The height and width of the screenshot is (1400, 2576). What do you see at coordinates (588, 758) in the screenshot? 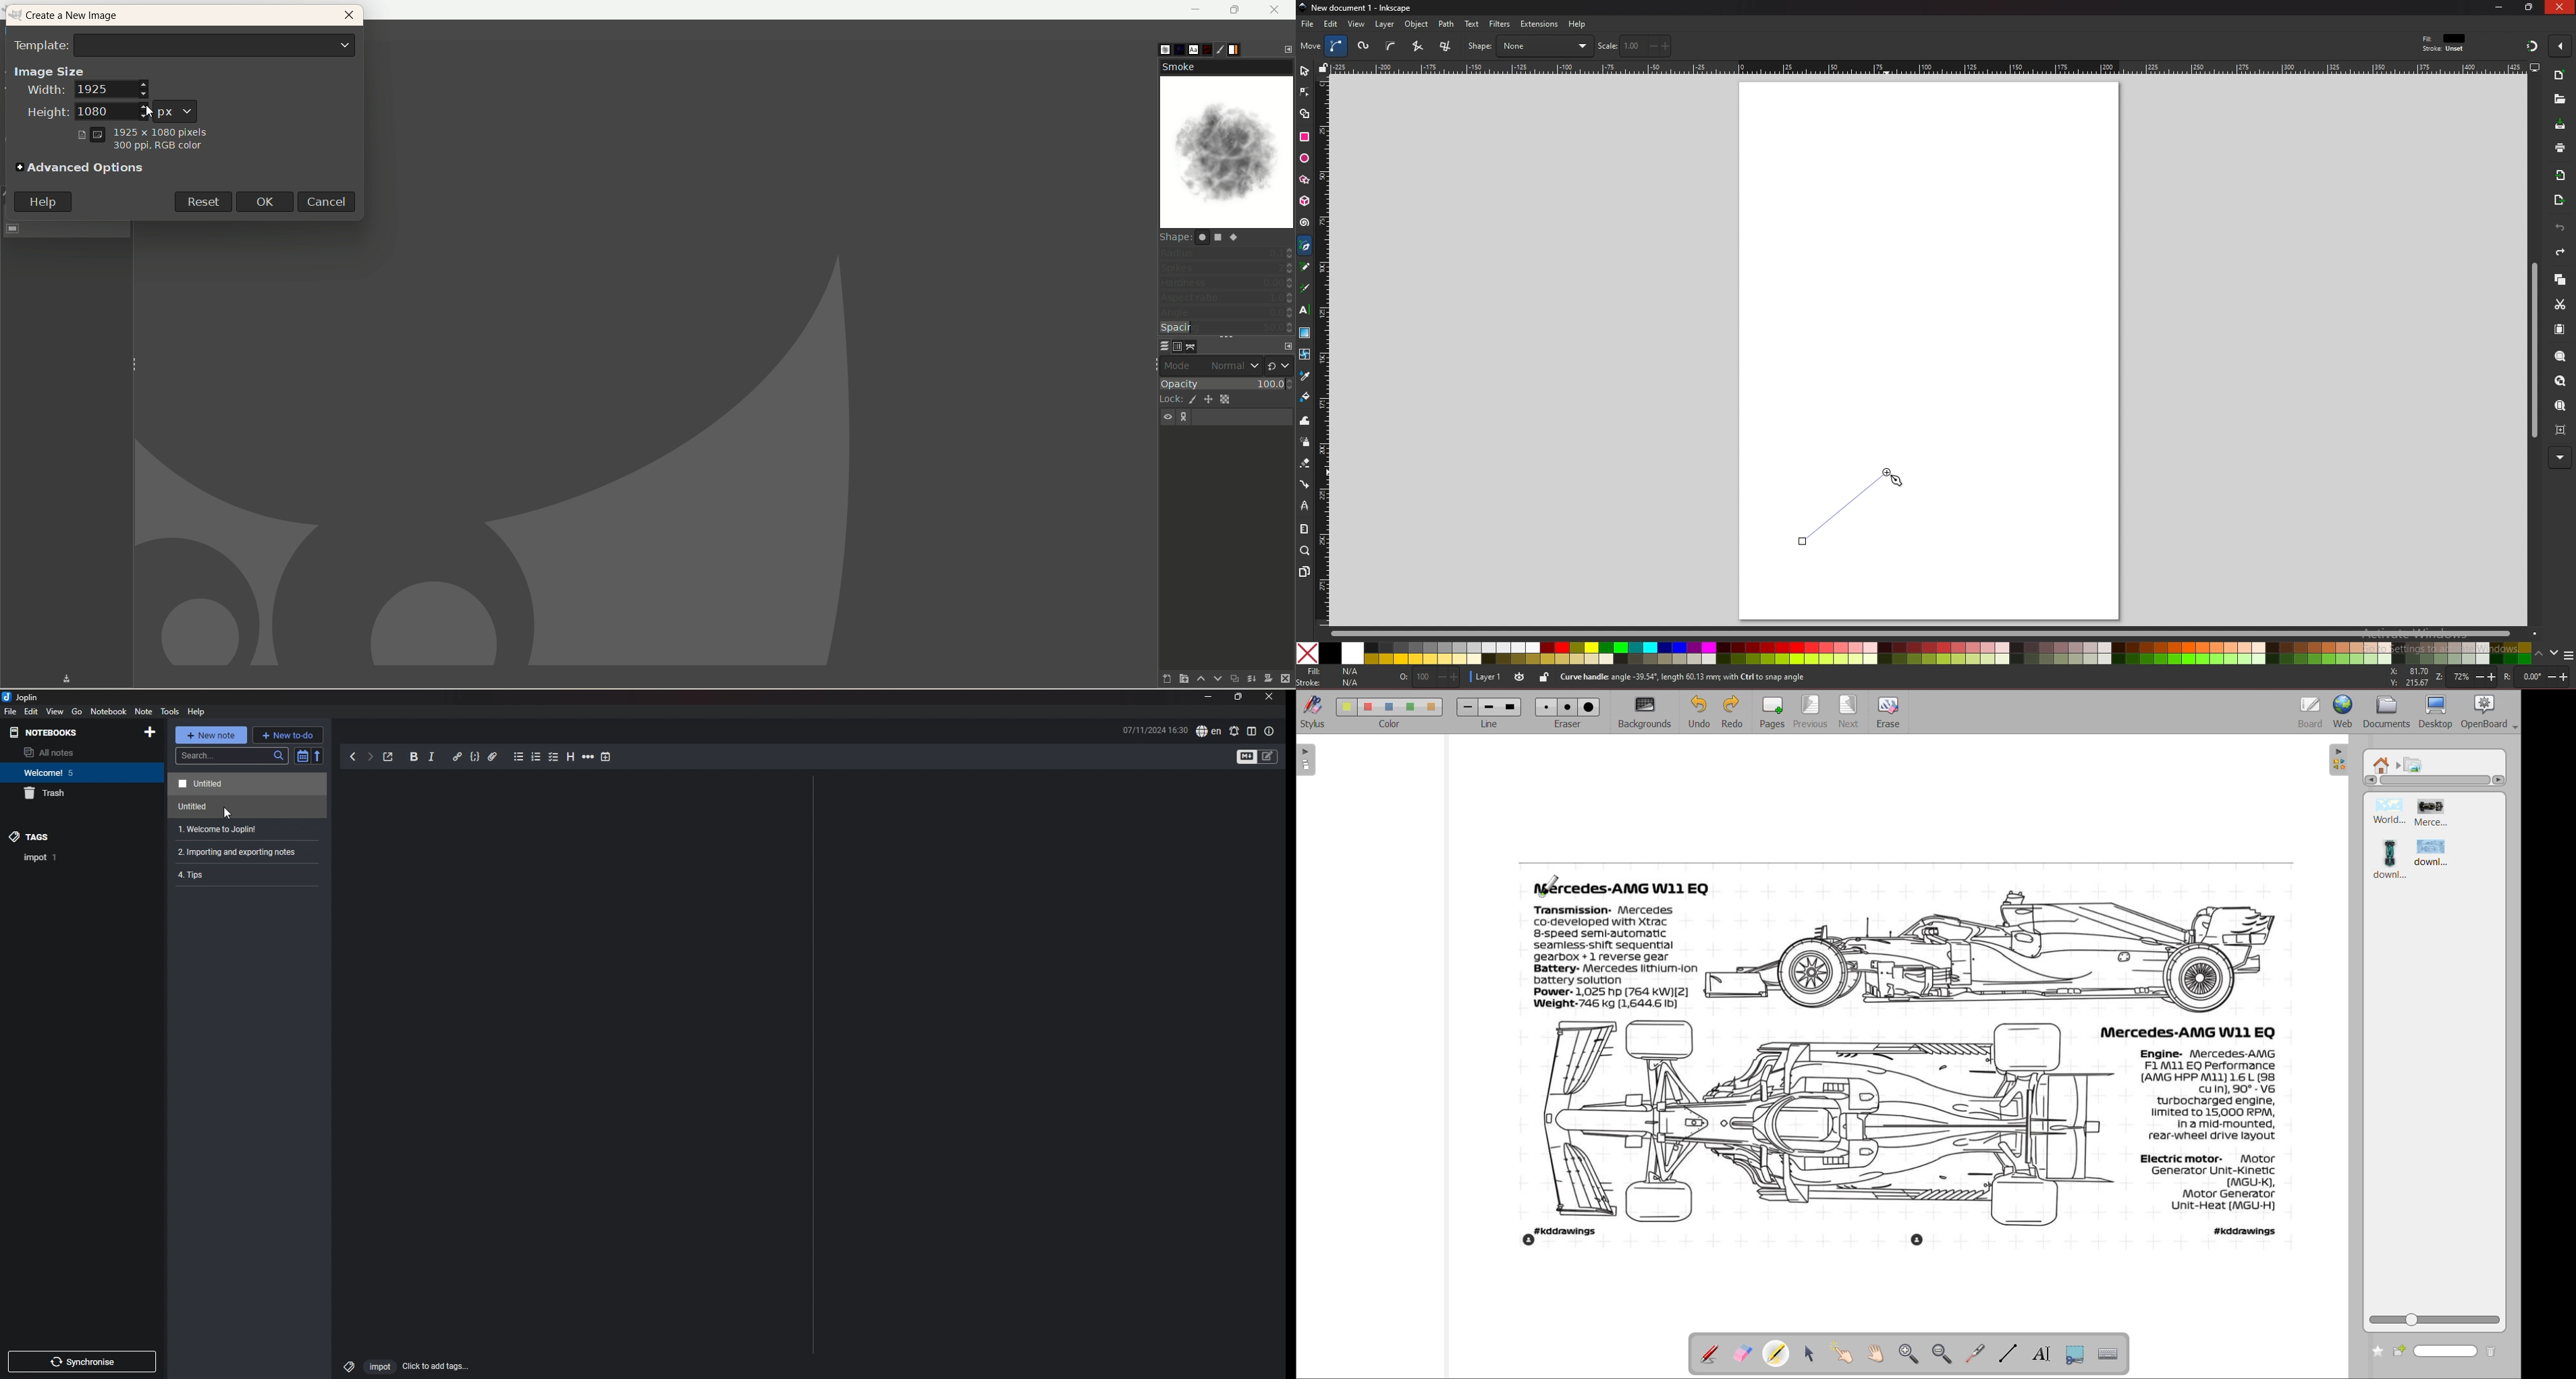
I see `horizontal rule` at bounding box center [588, 758].